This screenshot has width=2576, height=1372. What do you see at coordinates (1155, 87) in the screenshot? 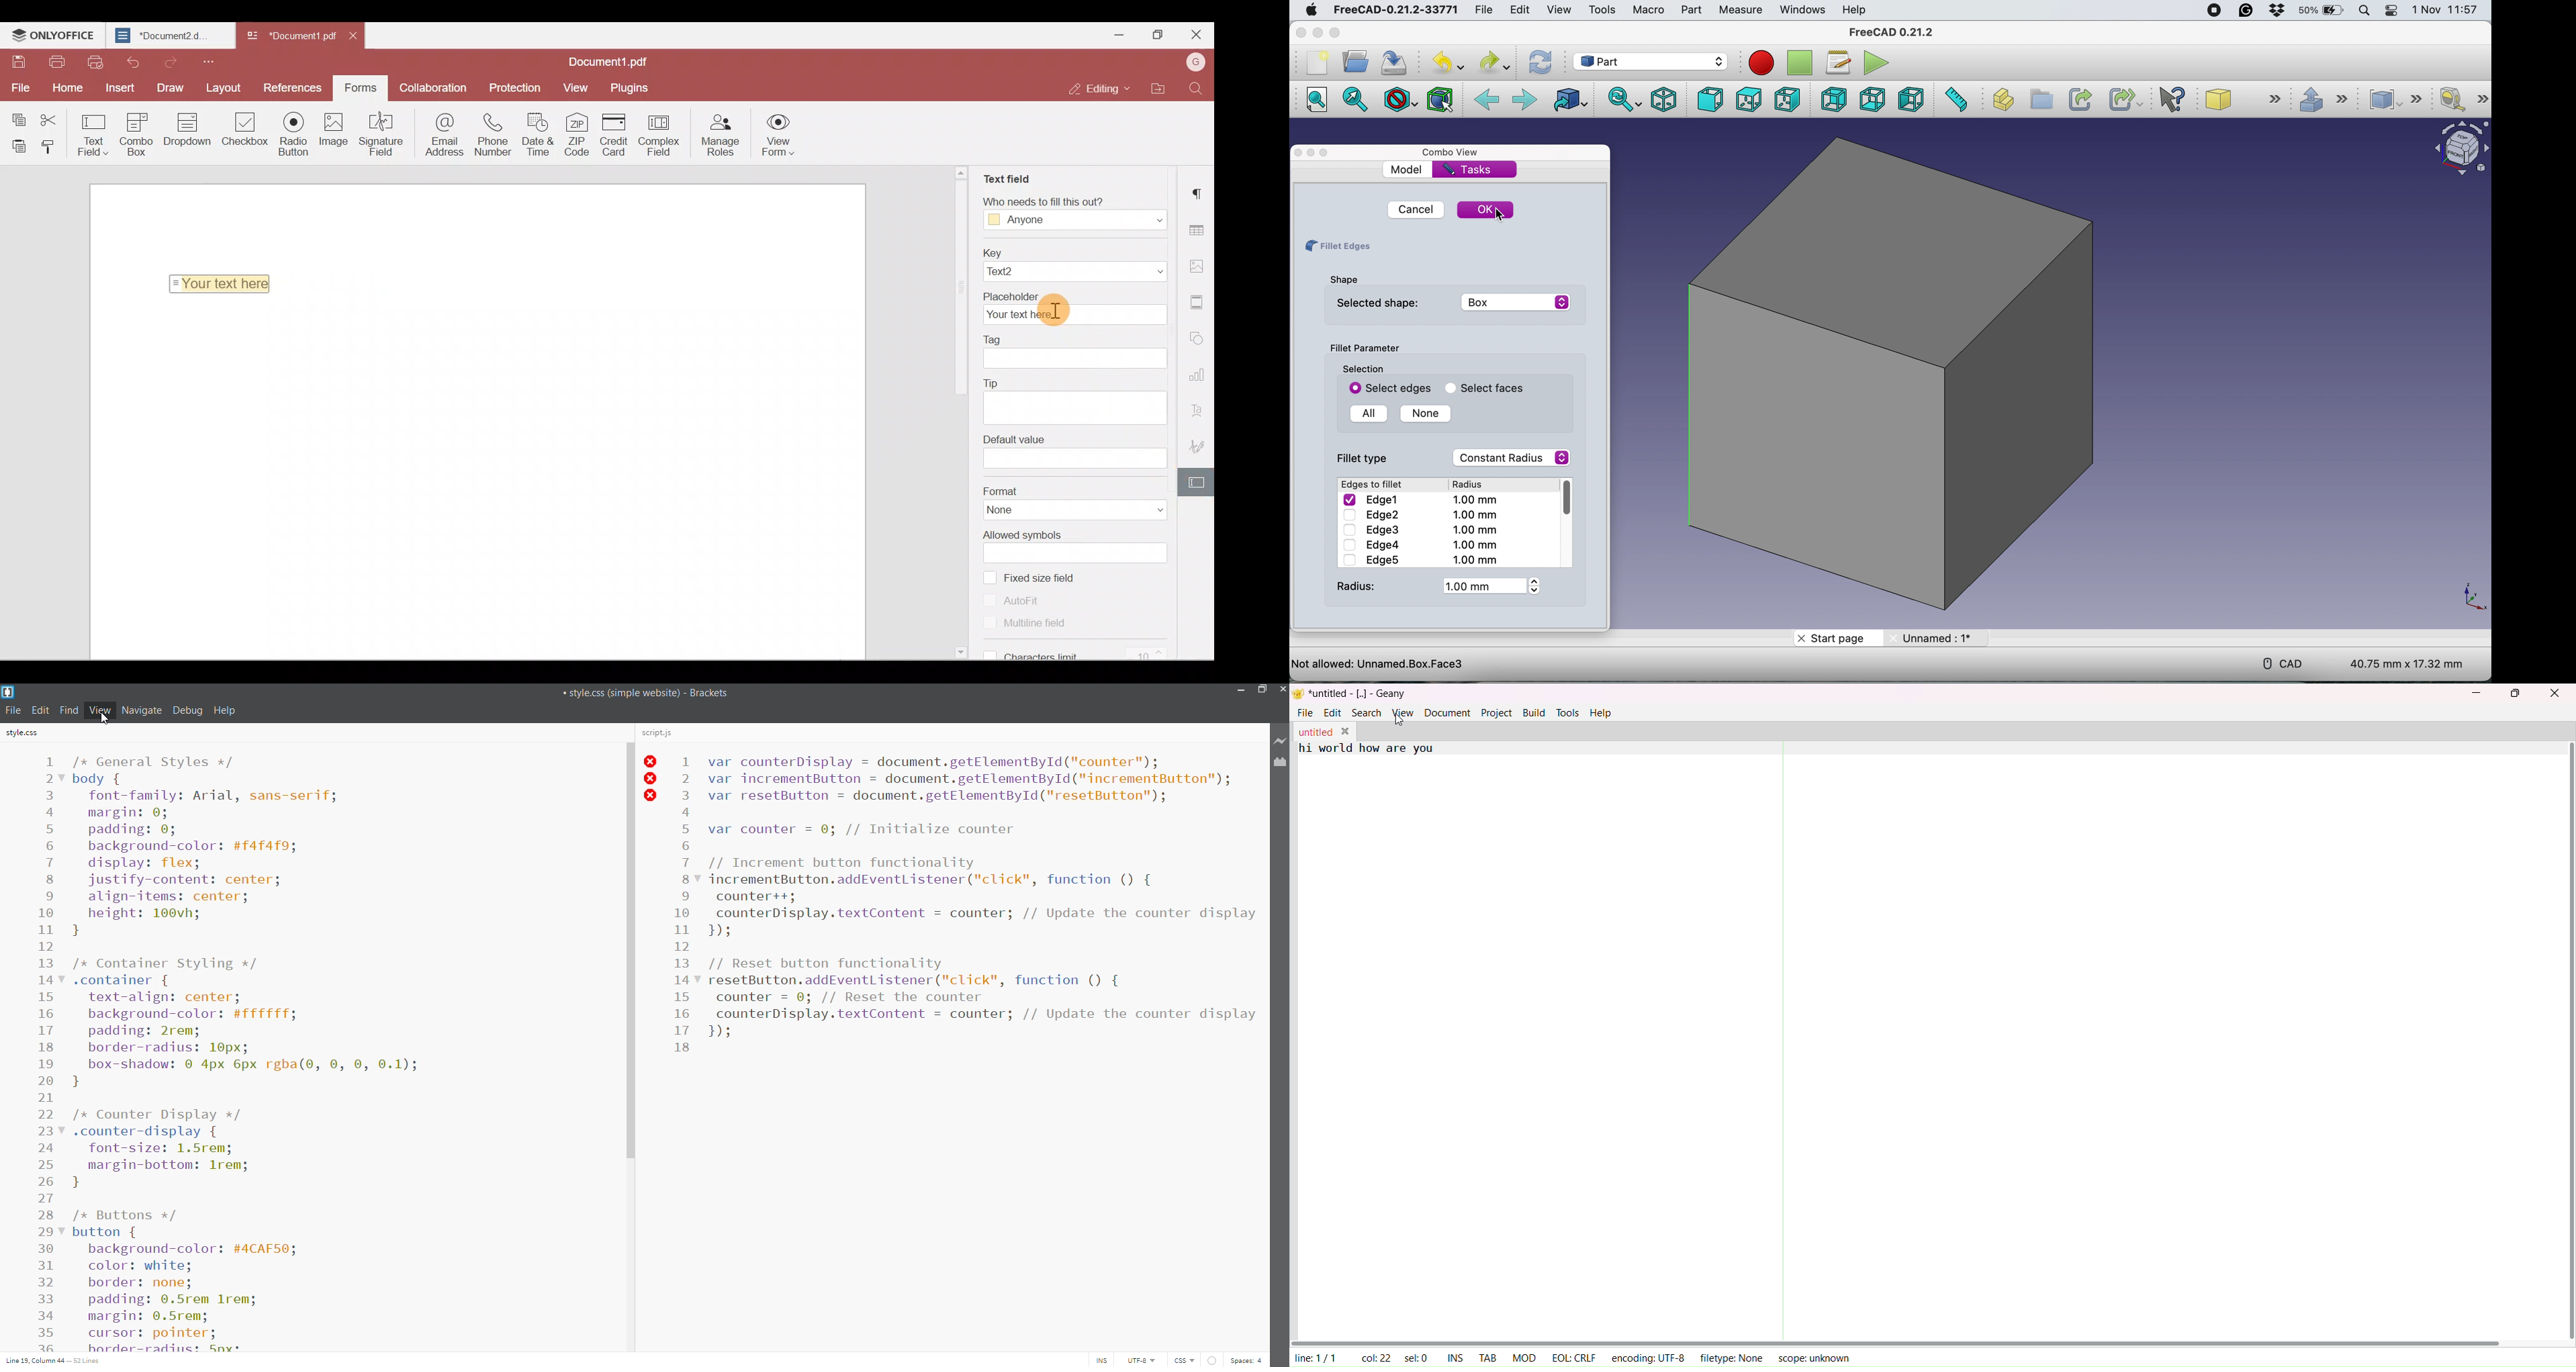
I see `Open file location` at bounding box center [1155, 87].